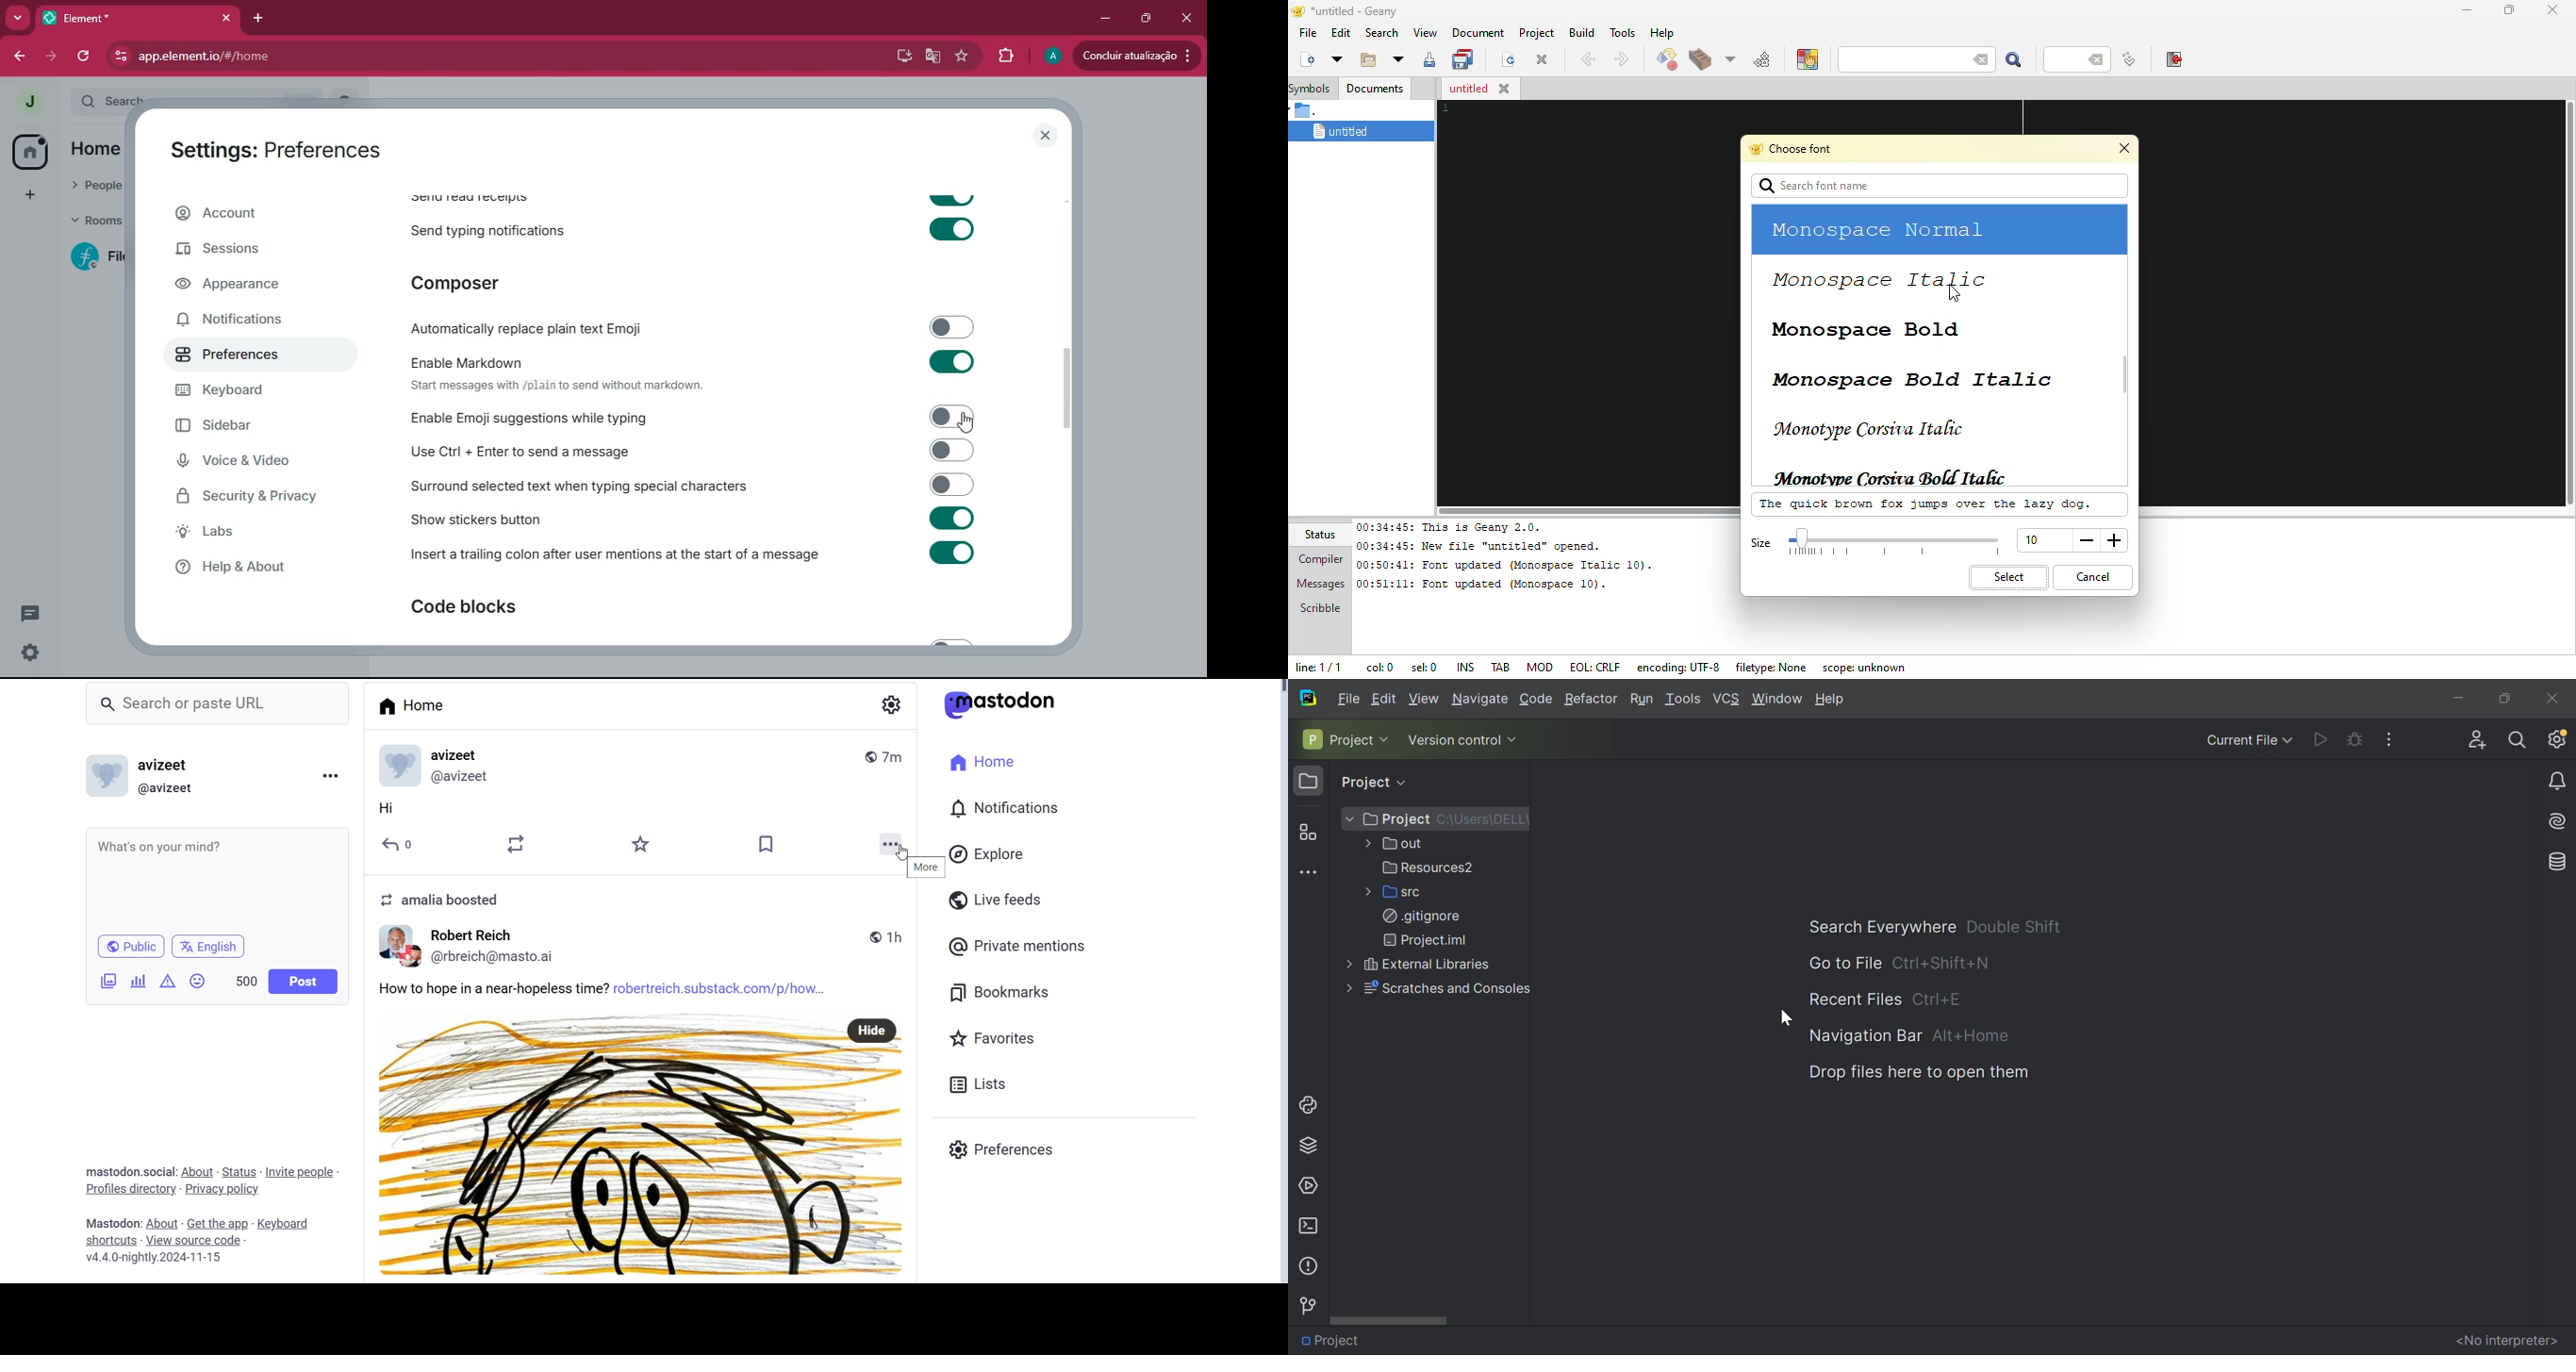 The image size is (2576, 1372). Describe the element at coordinates (1388, 739) in the screenshot. I see `Drop Down` at that location.